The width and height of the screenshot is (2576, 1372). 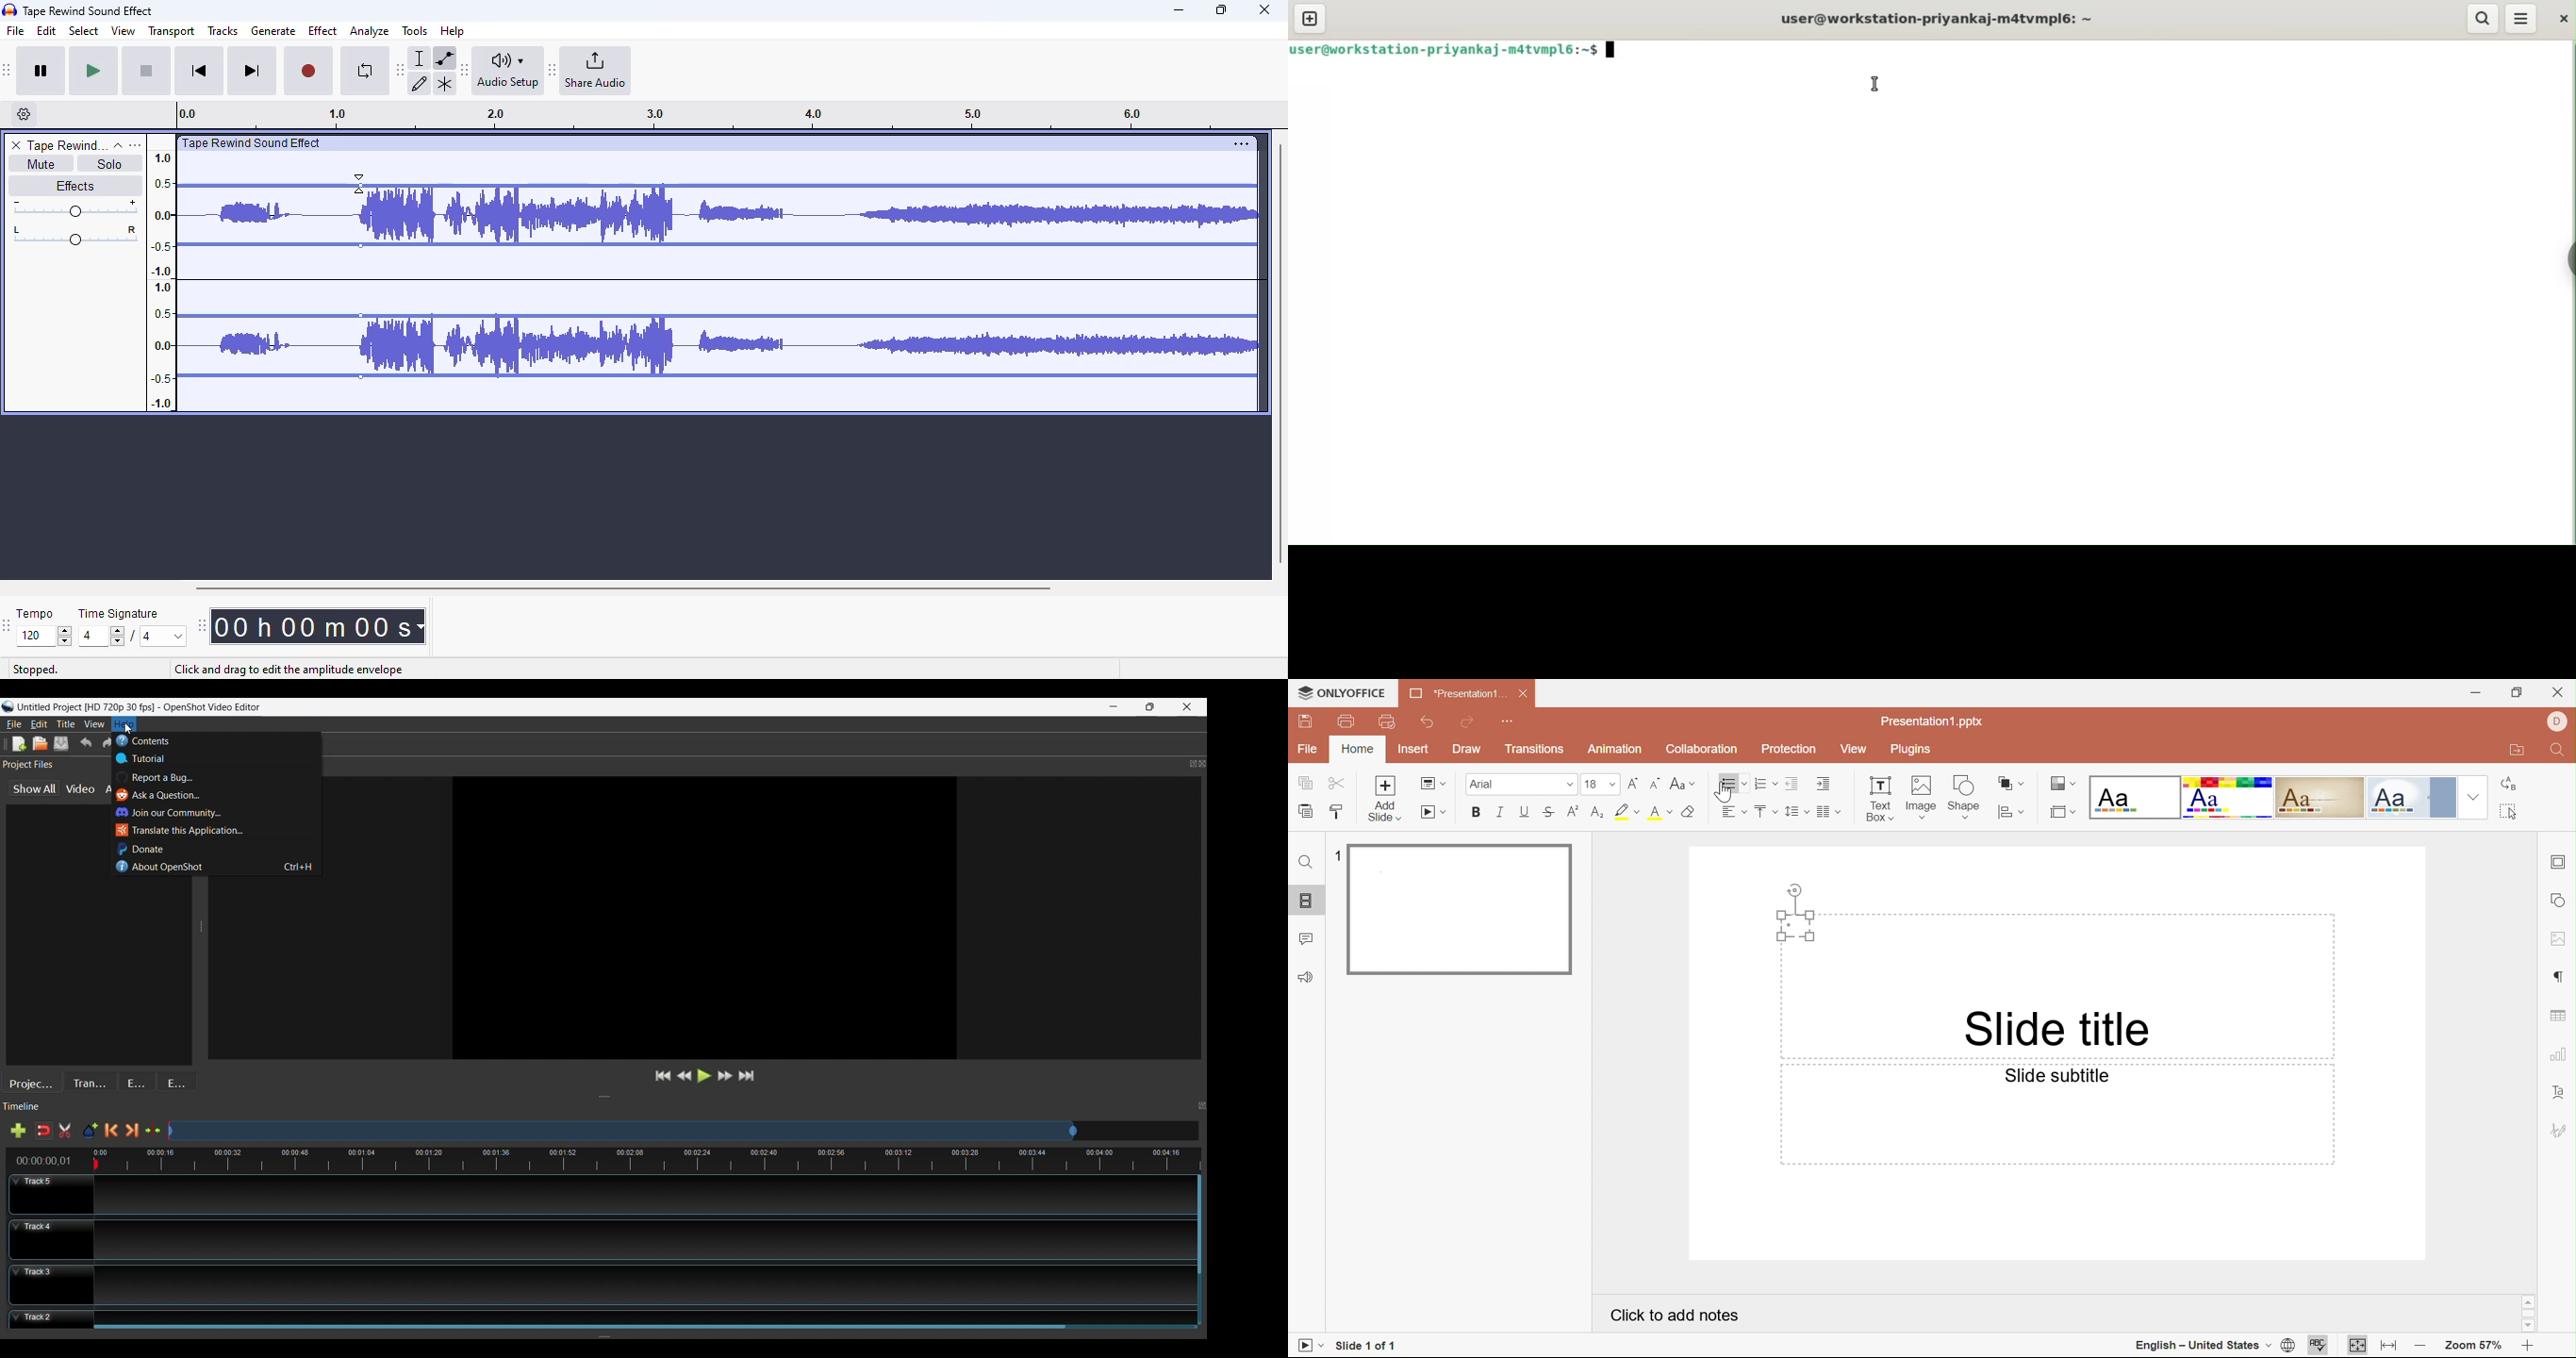 What do you see at coordinates (360, 316) in the screenshot?
I see `Control point` at bounding box center [360, 316].